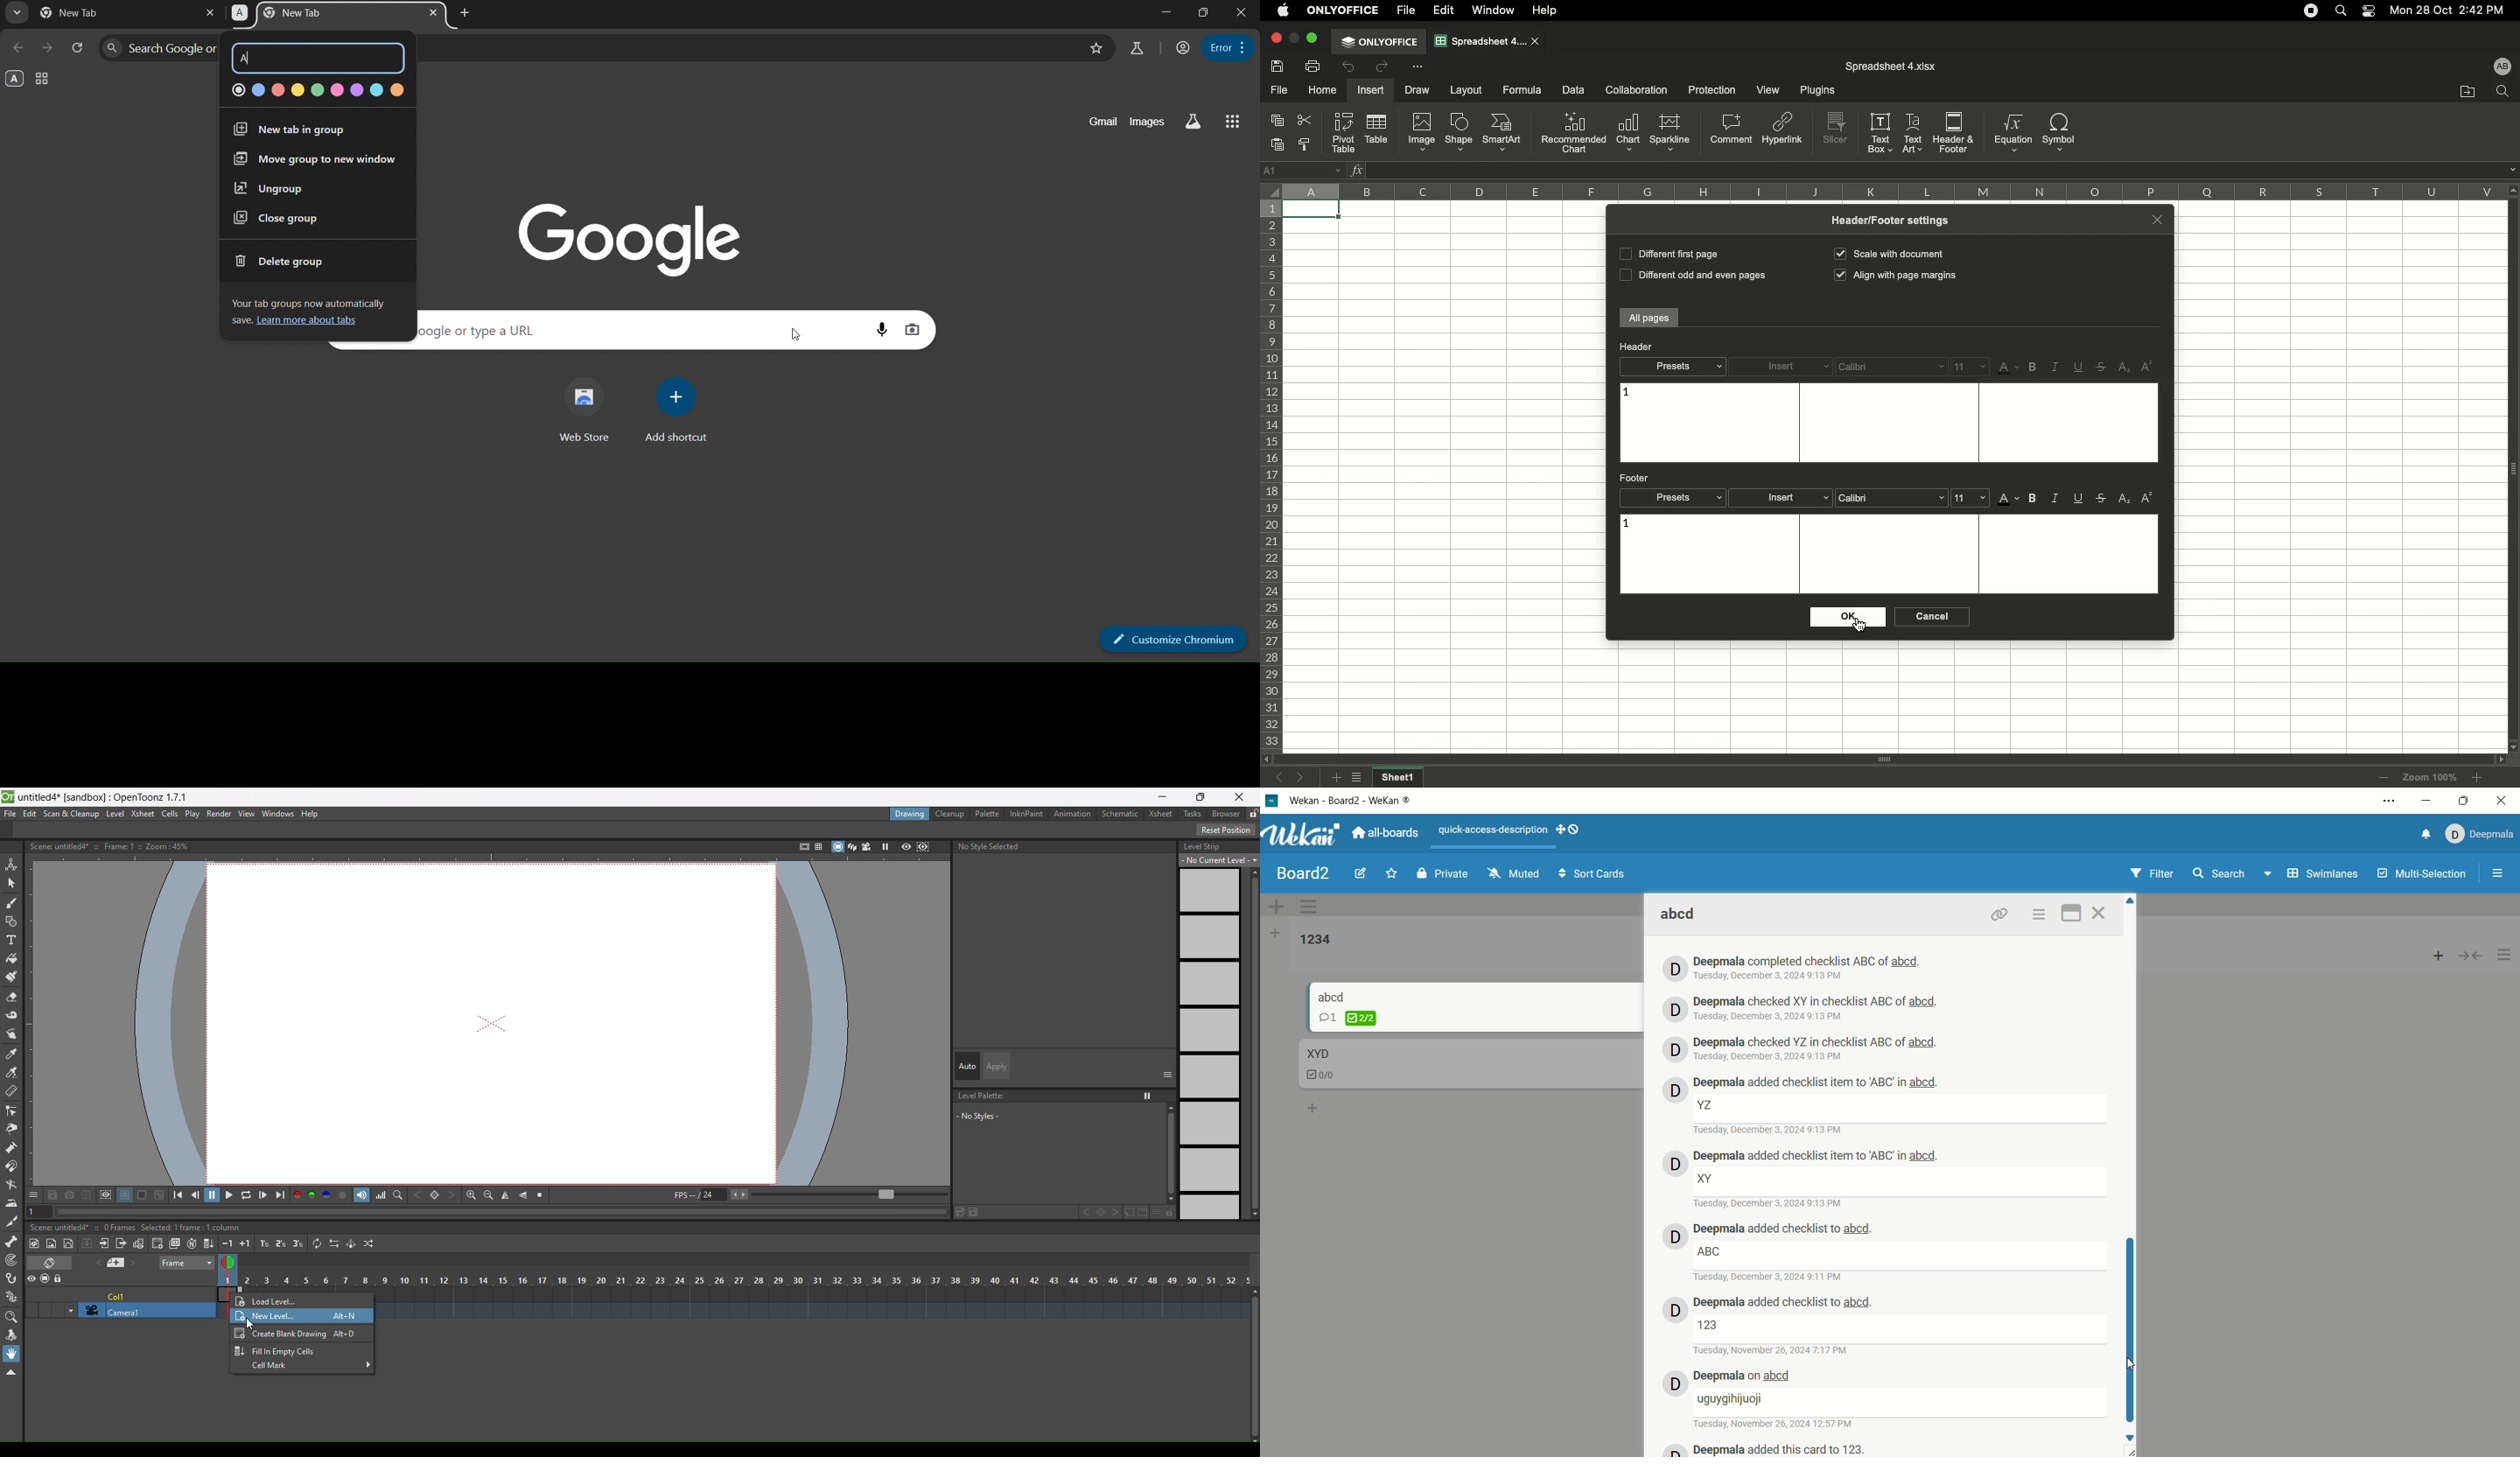  I want to click on Italics, so click(2054, 368).